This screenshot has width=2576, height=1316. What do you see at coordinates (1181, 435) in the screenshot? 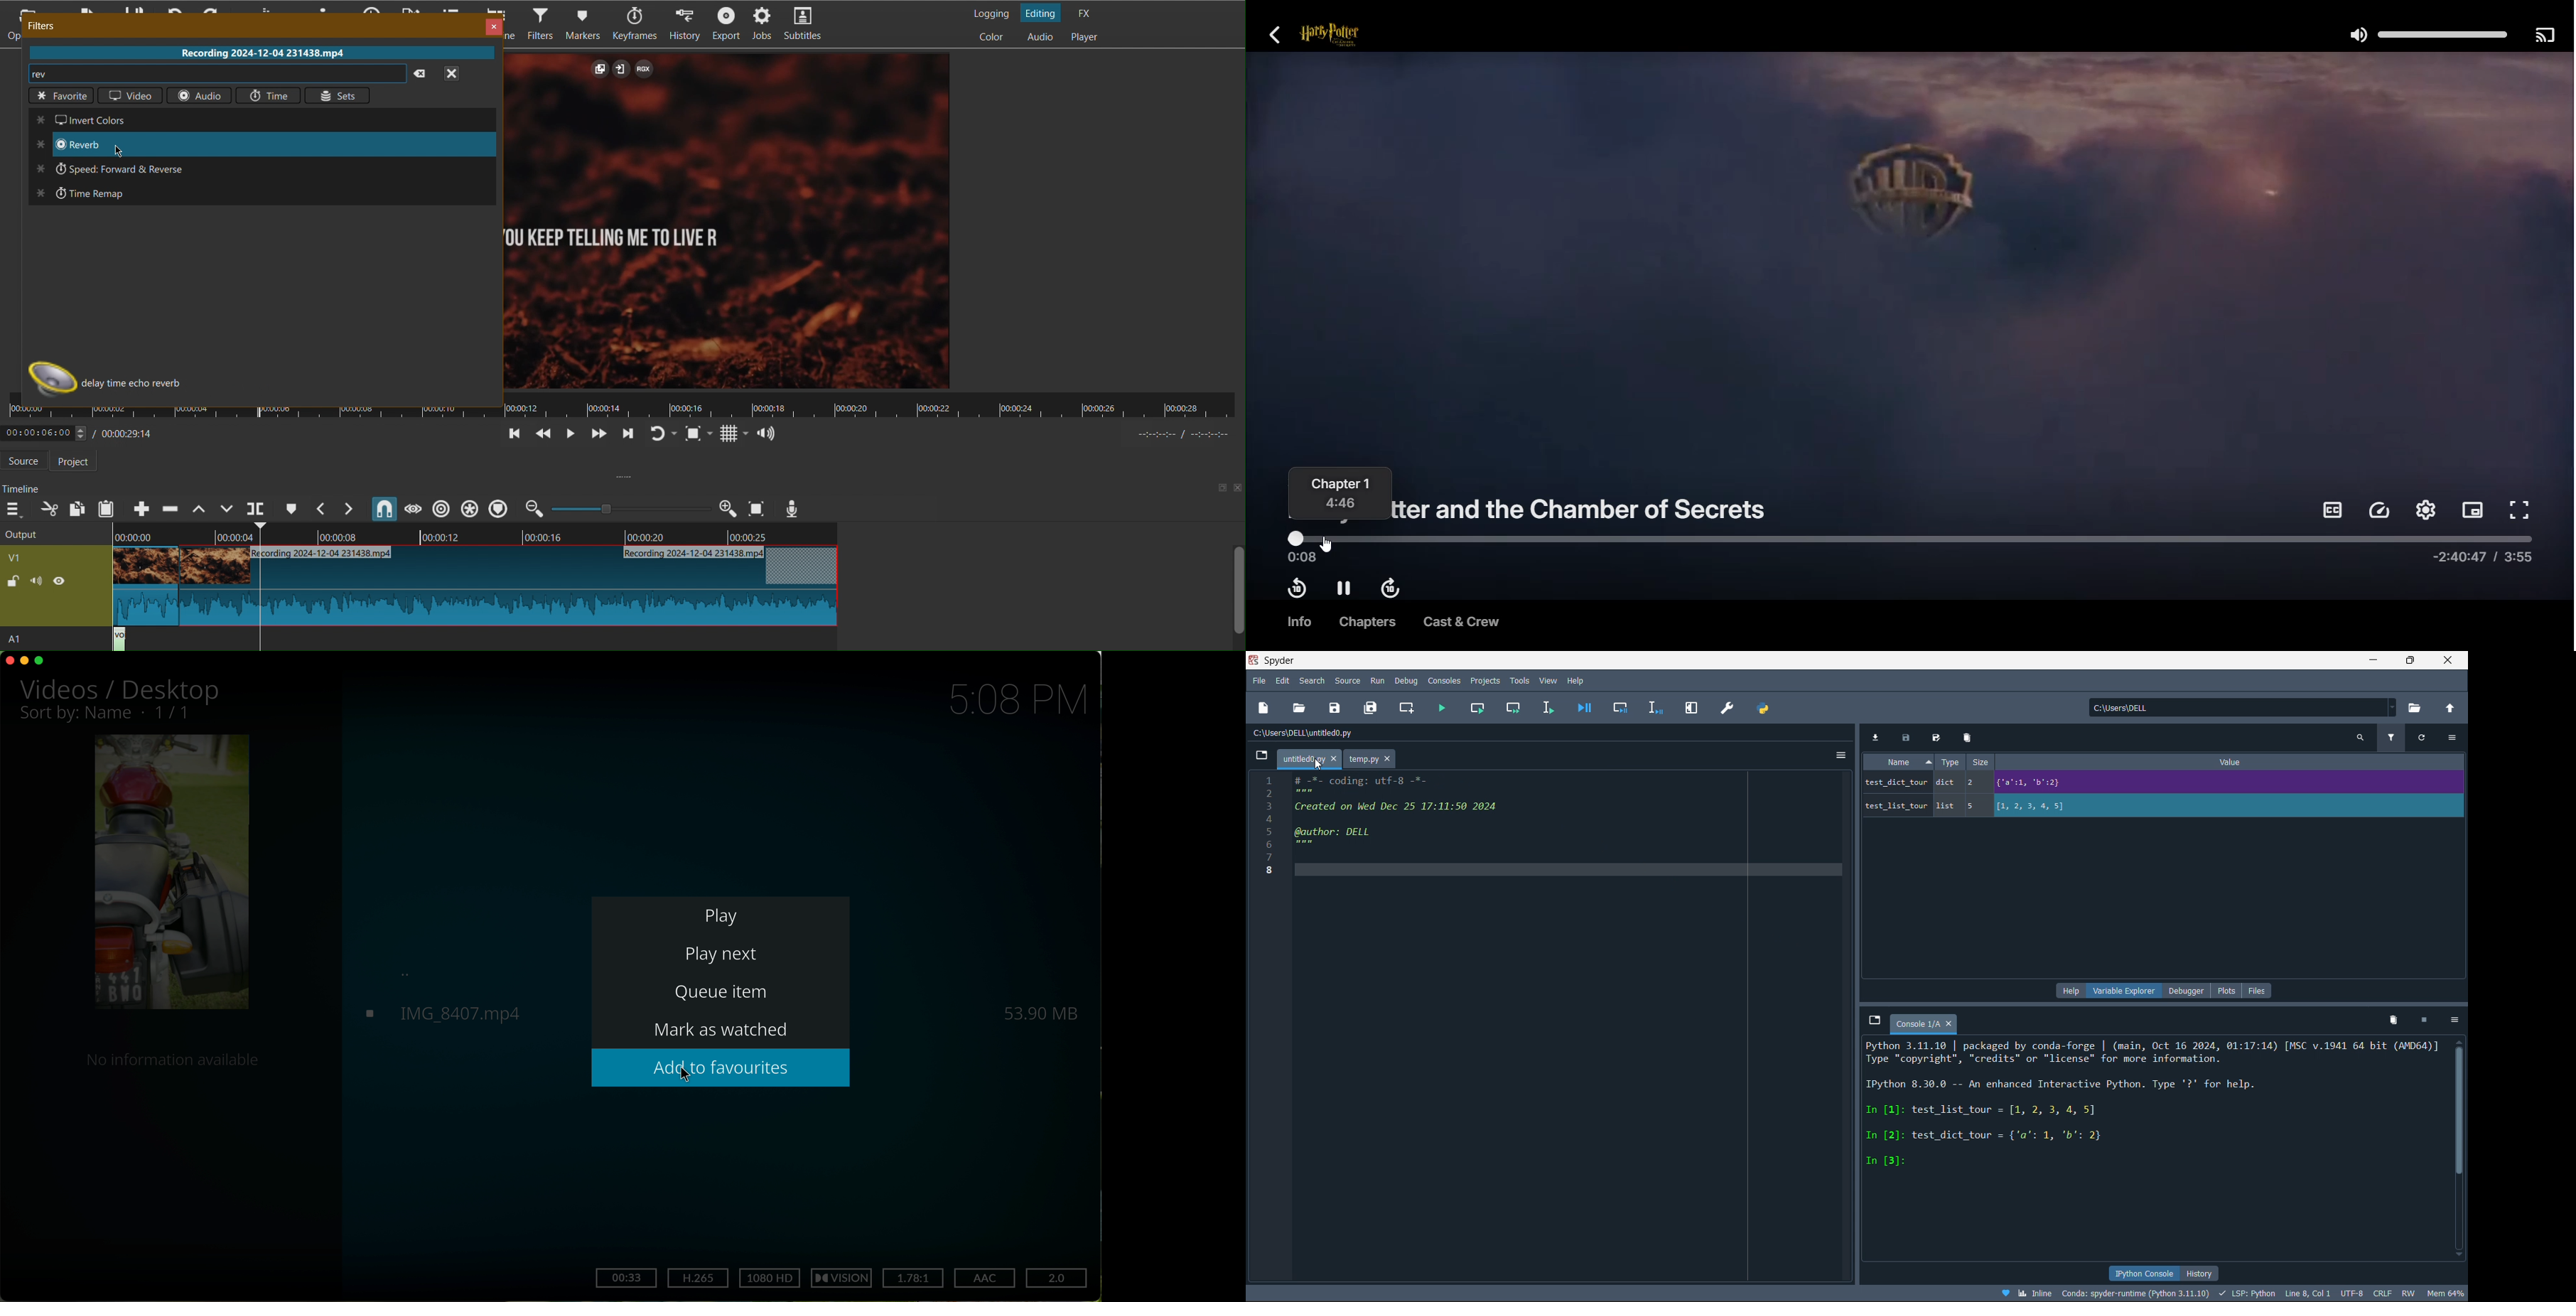
I see `time` at bounding box center [1181, 435].